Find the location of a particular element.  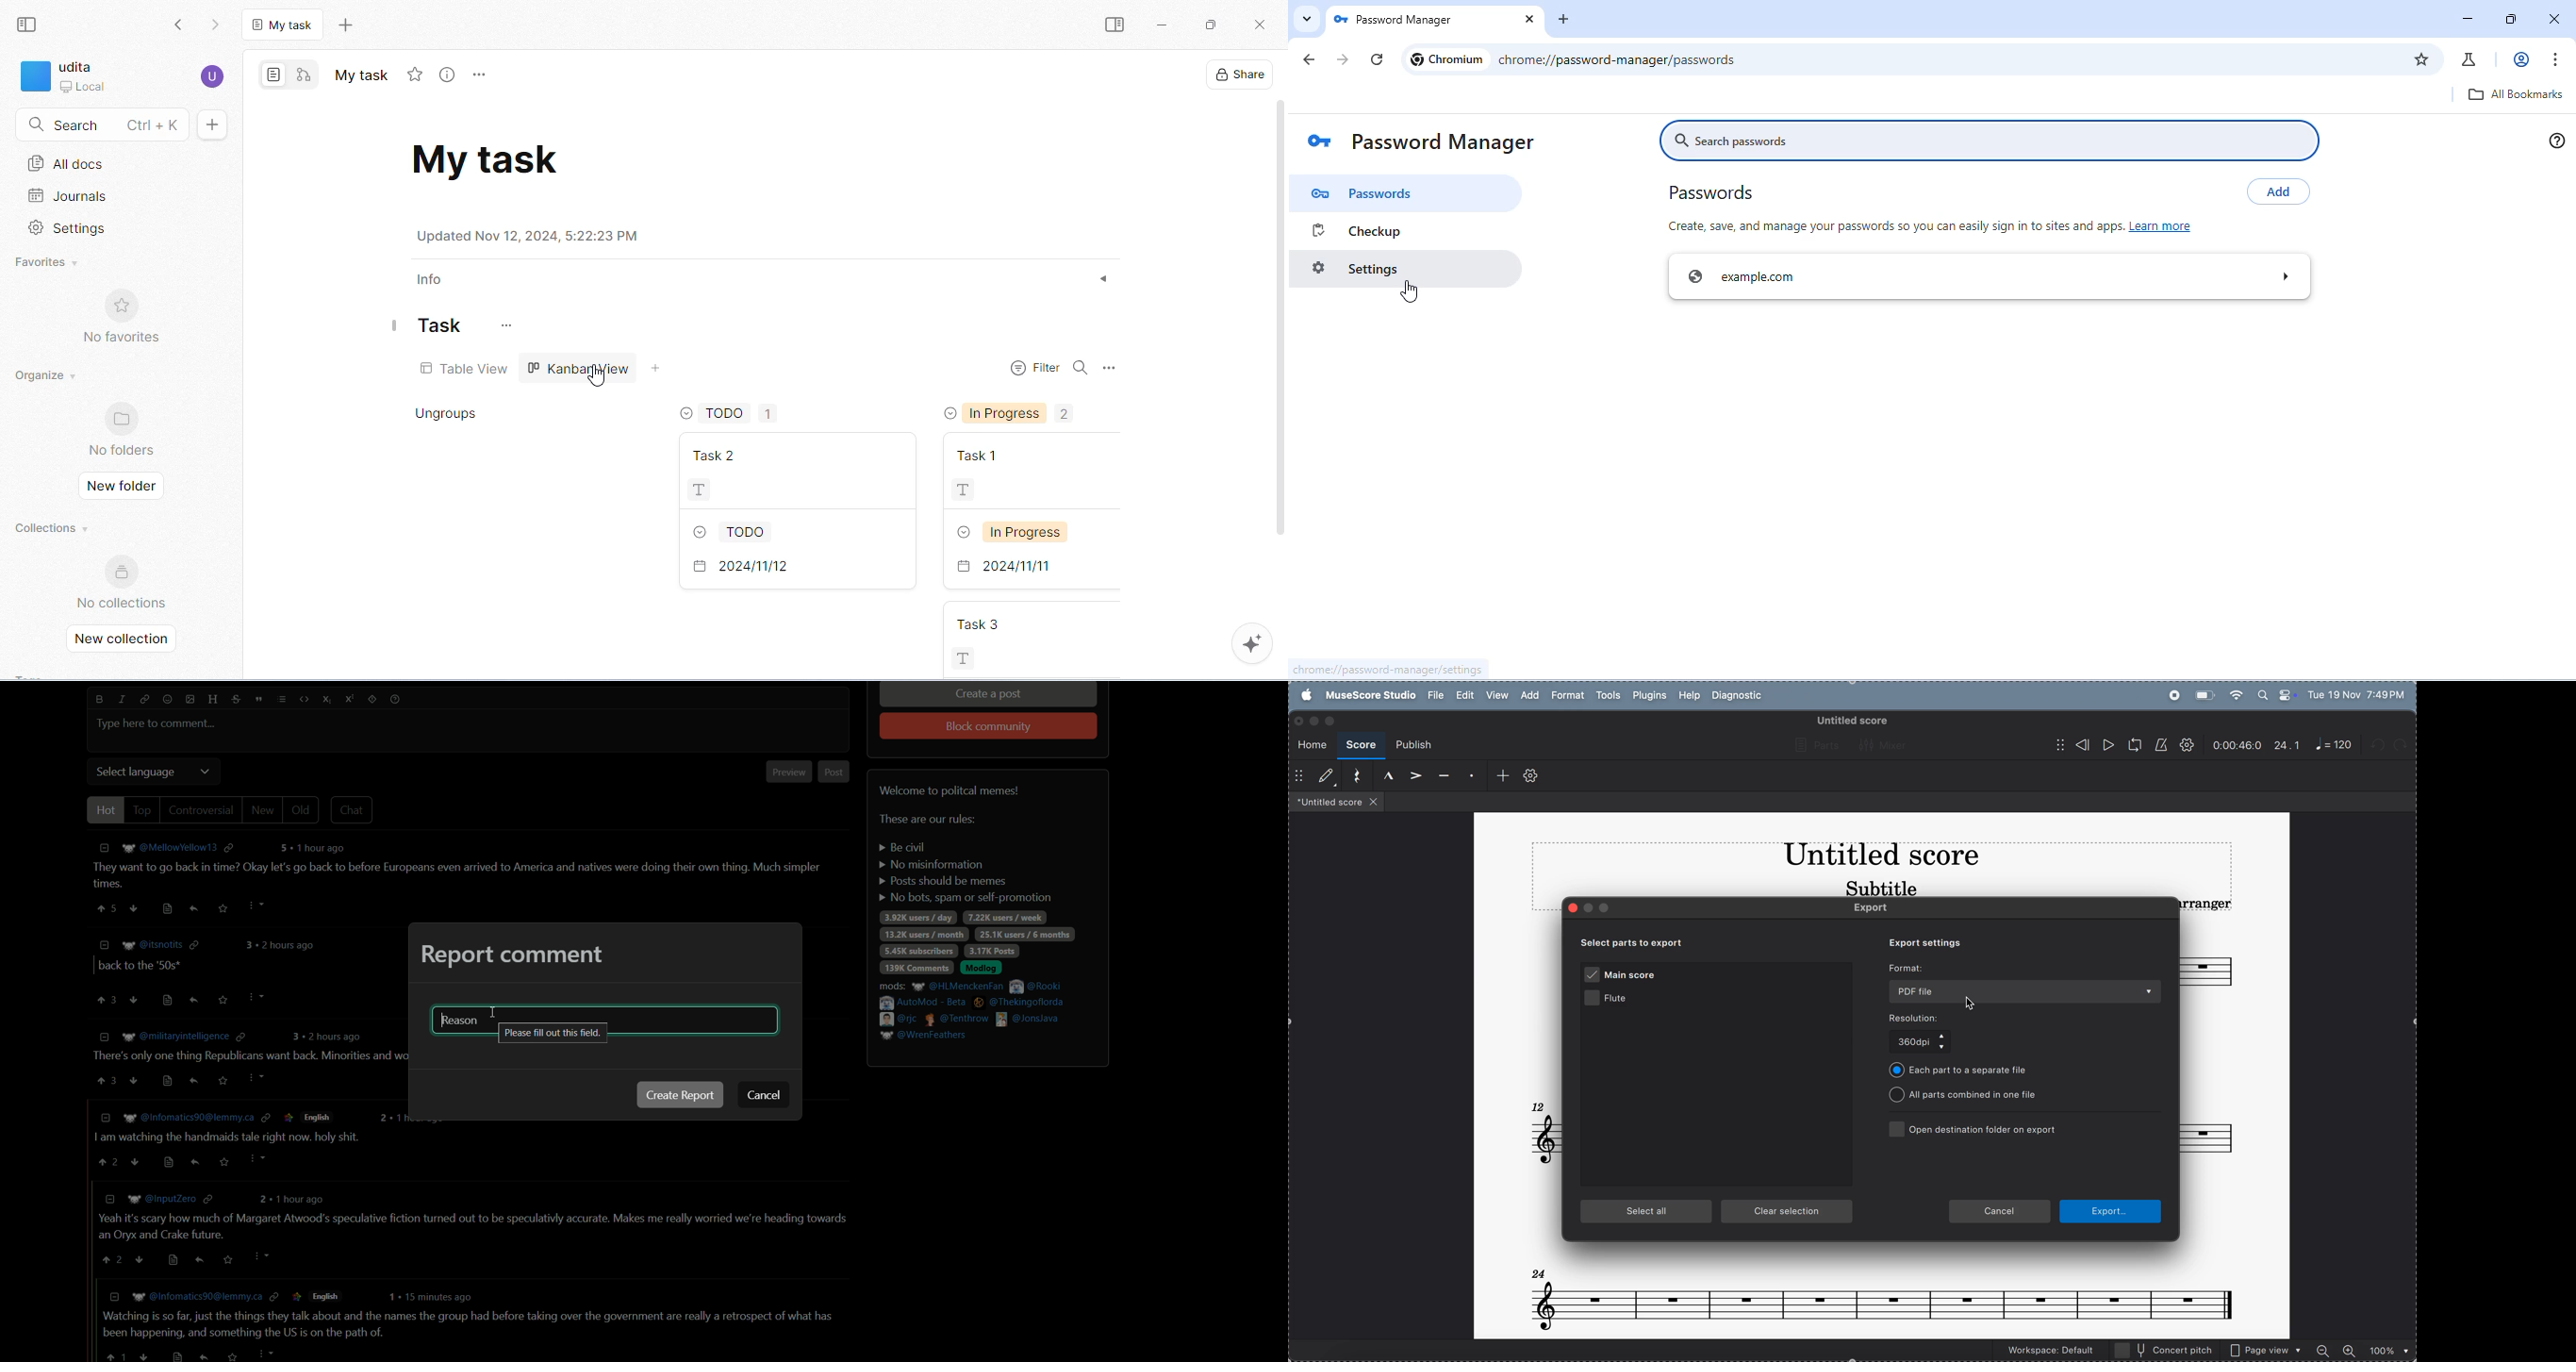

search is located at coordinates (102, 125).